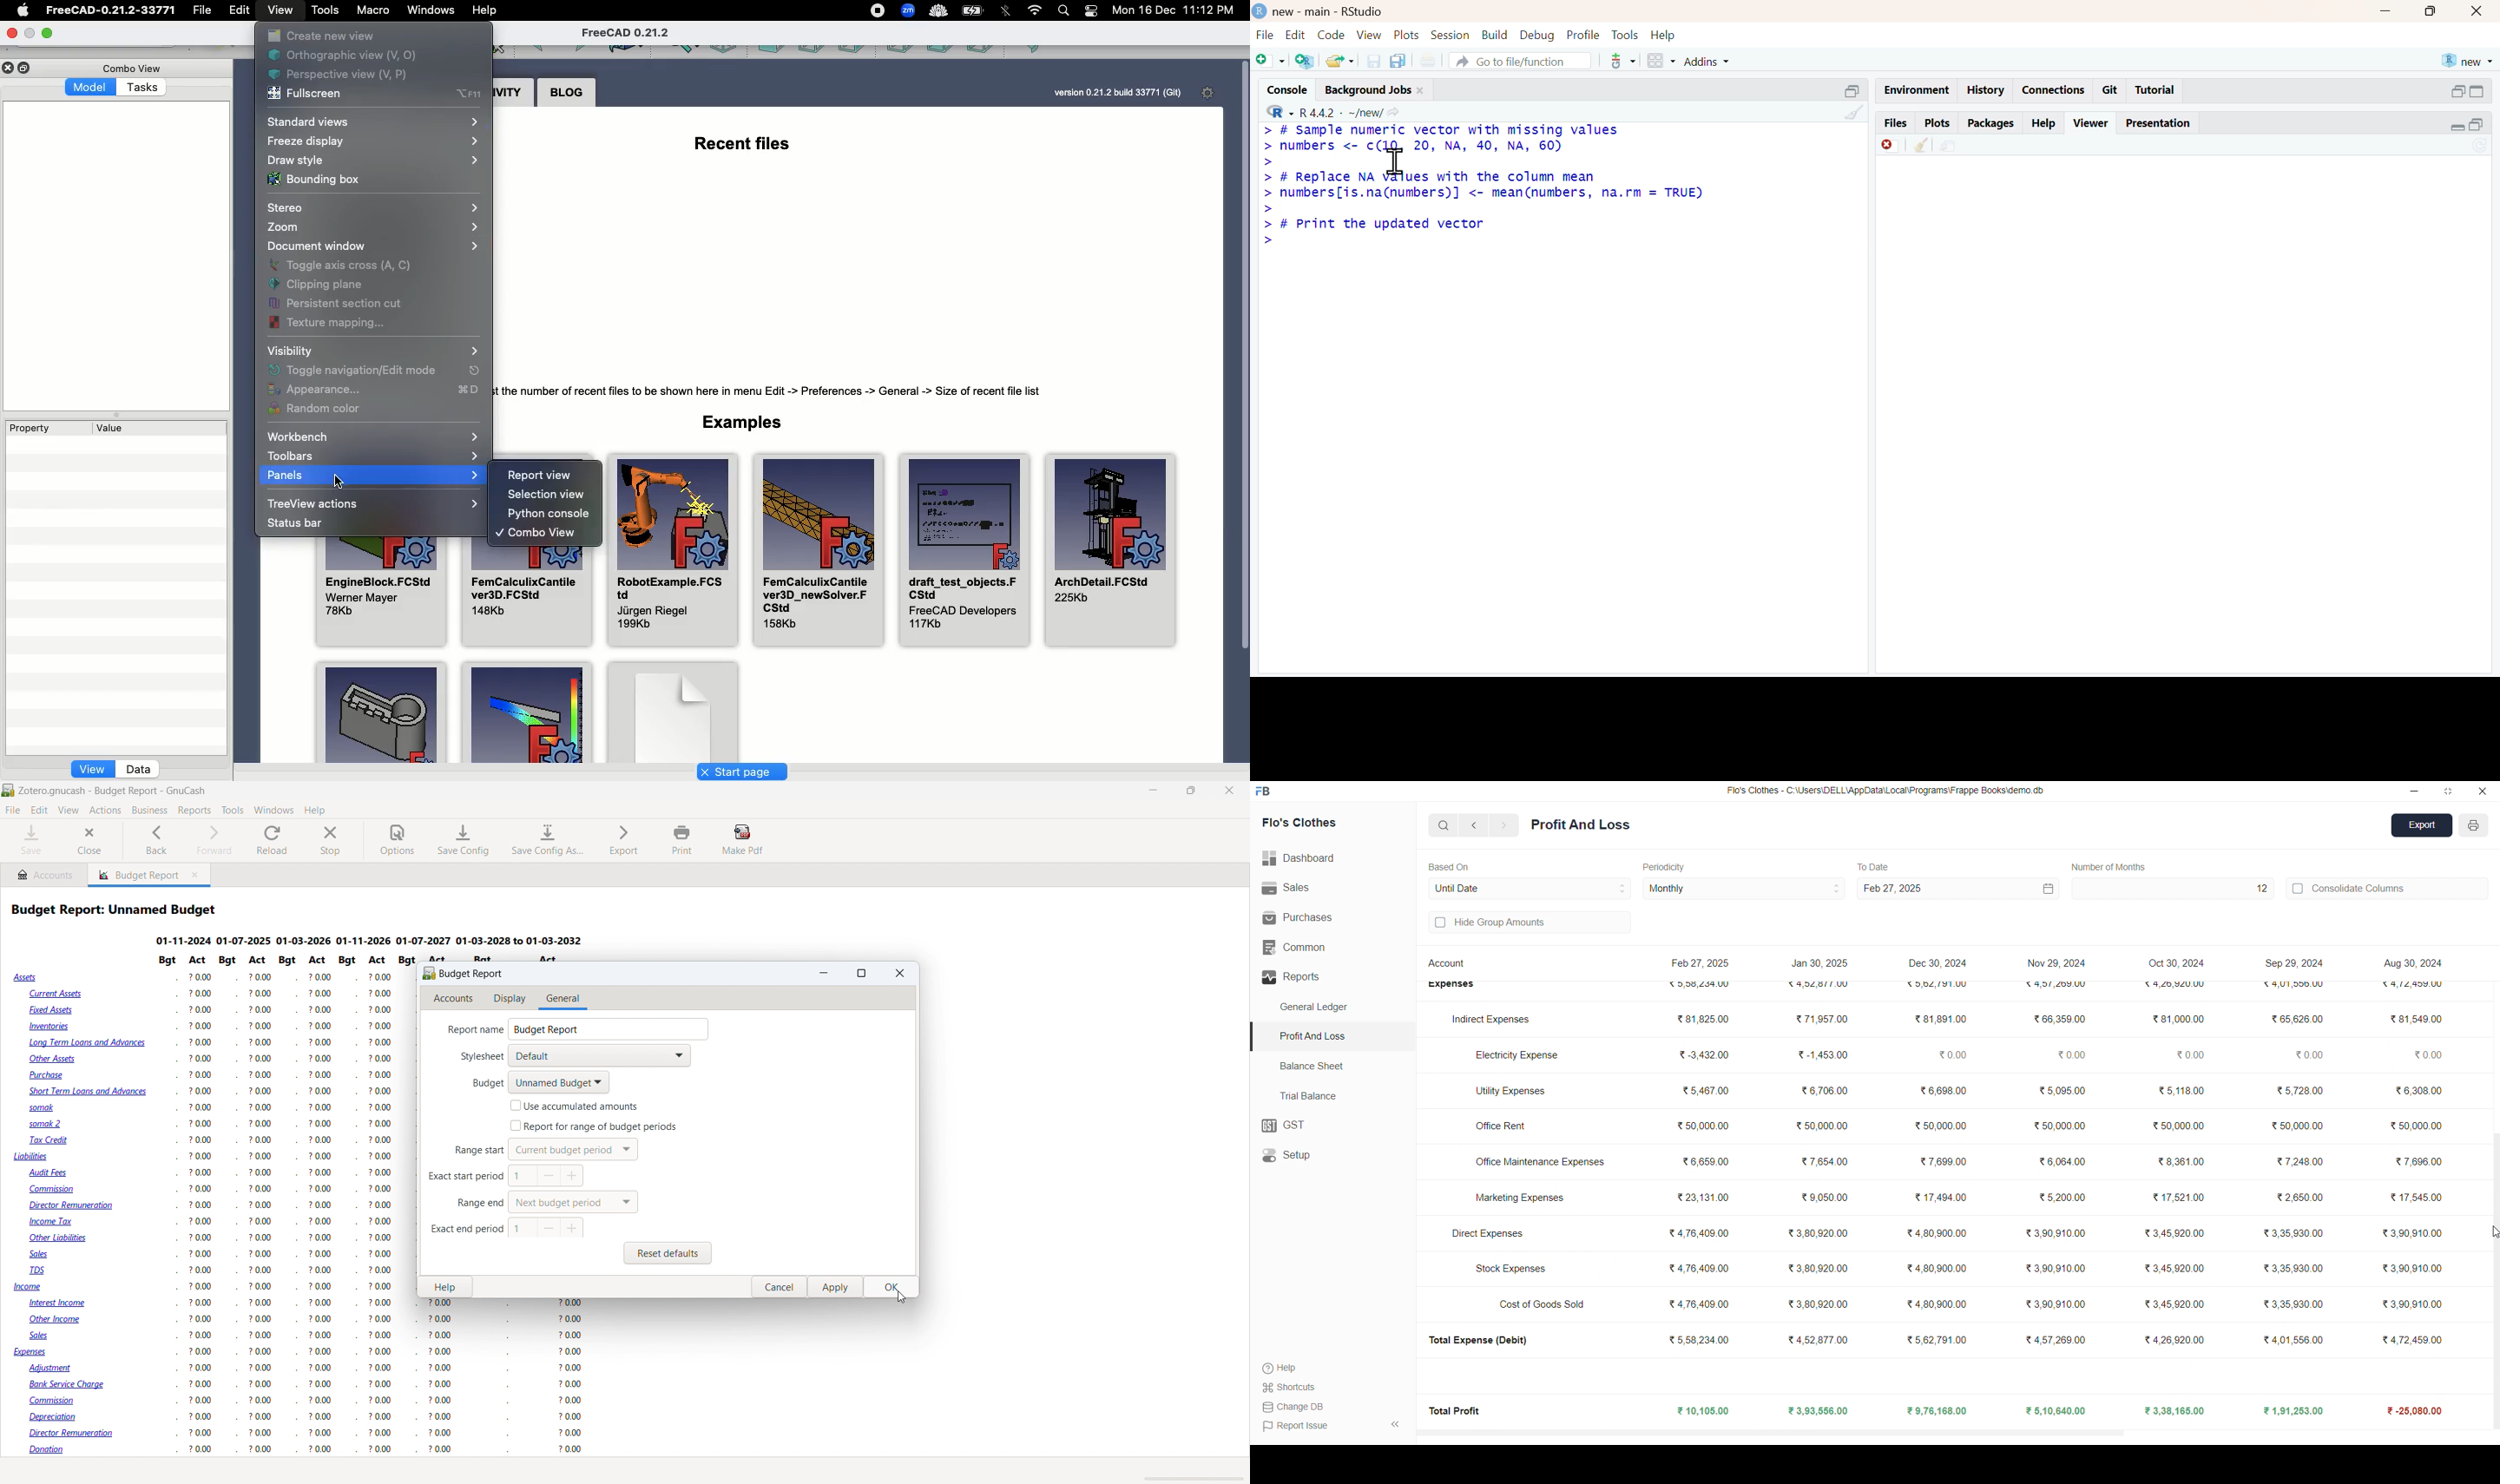 Image resolution: width=2520 pixels, height=1484 pixels. What do you see at coordinates (1699, 1233) in the screenshot?
I see `₹4,76,409.00` at bounding box center [1699, 1233].